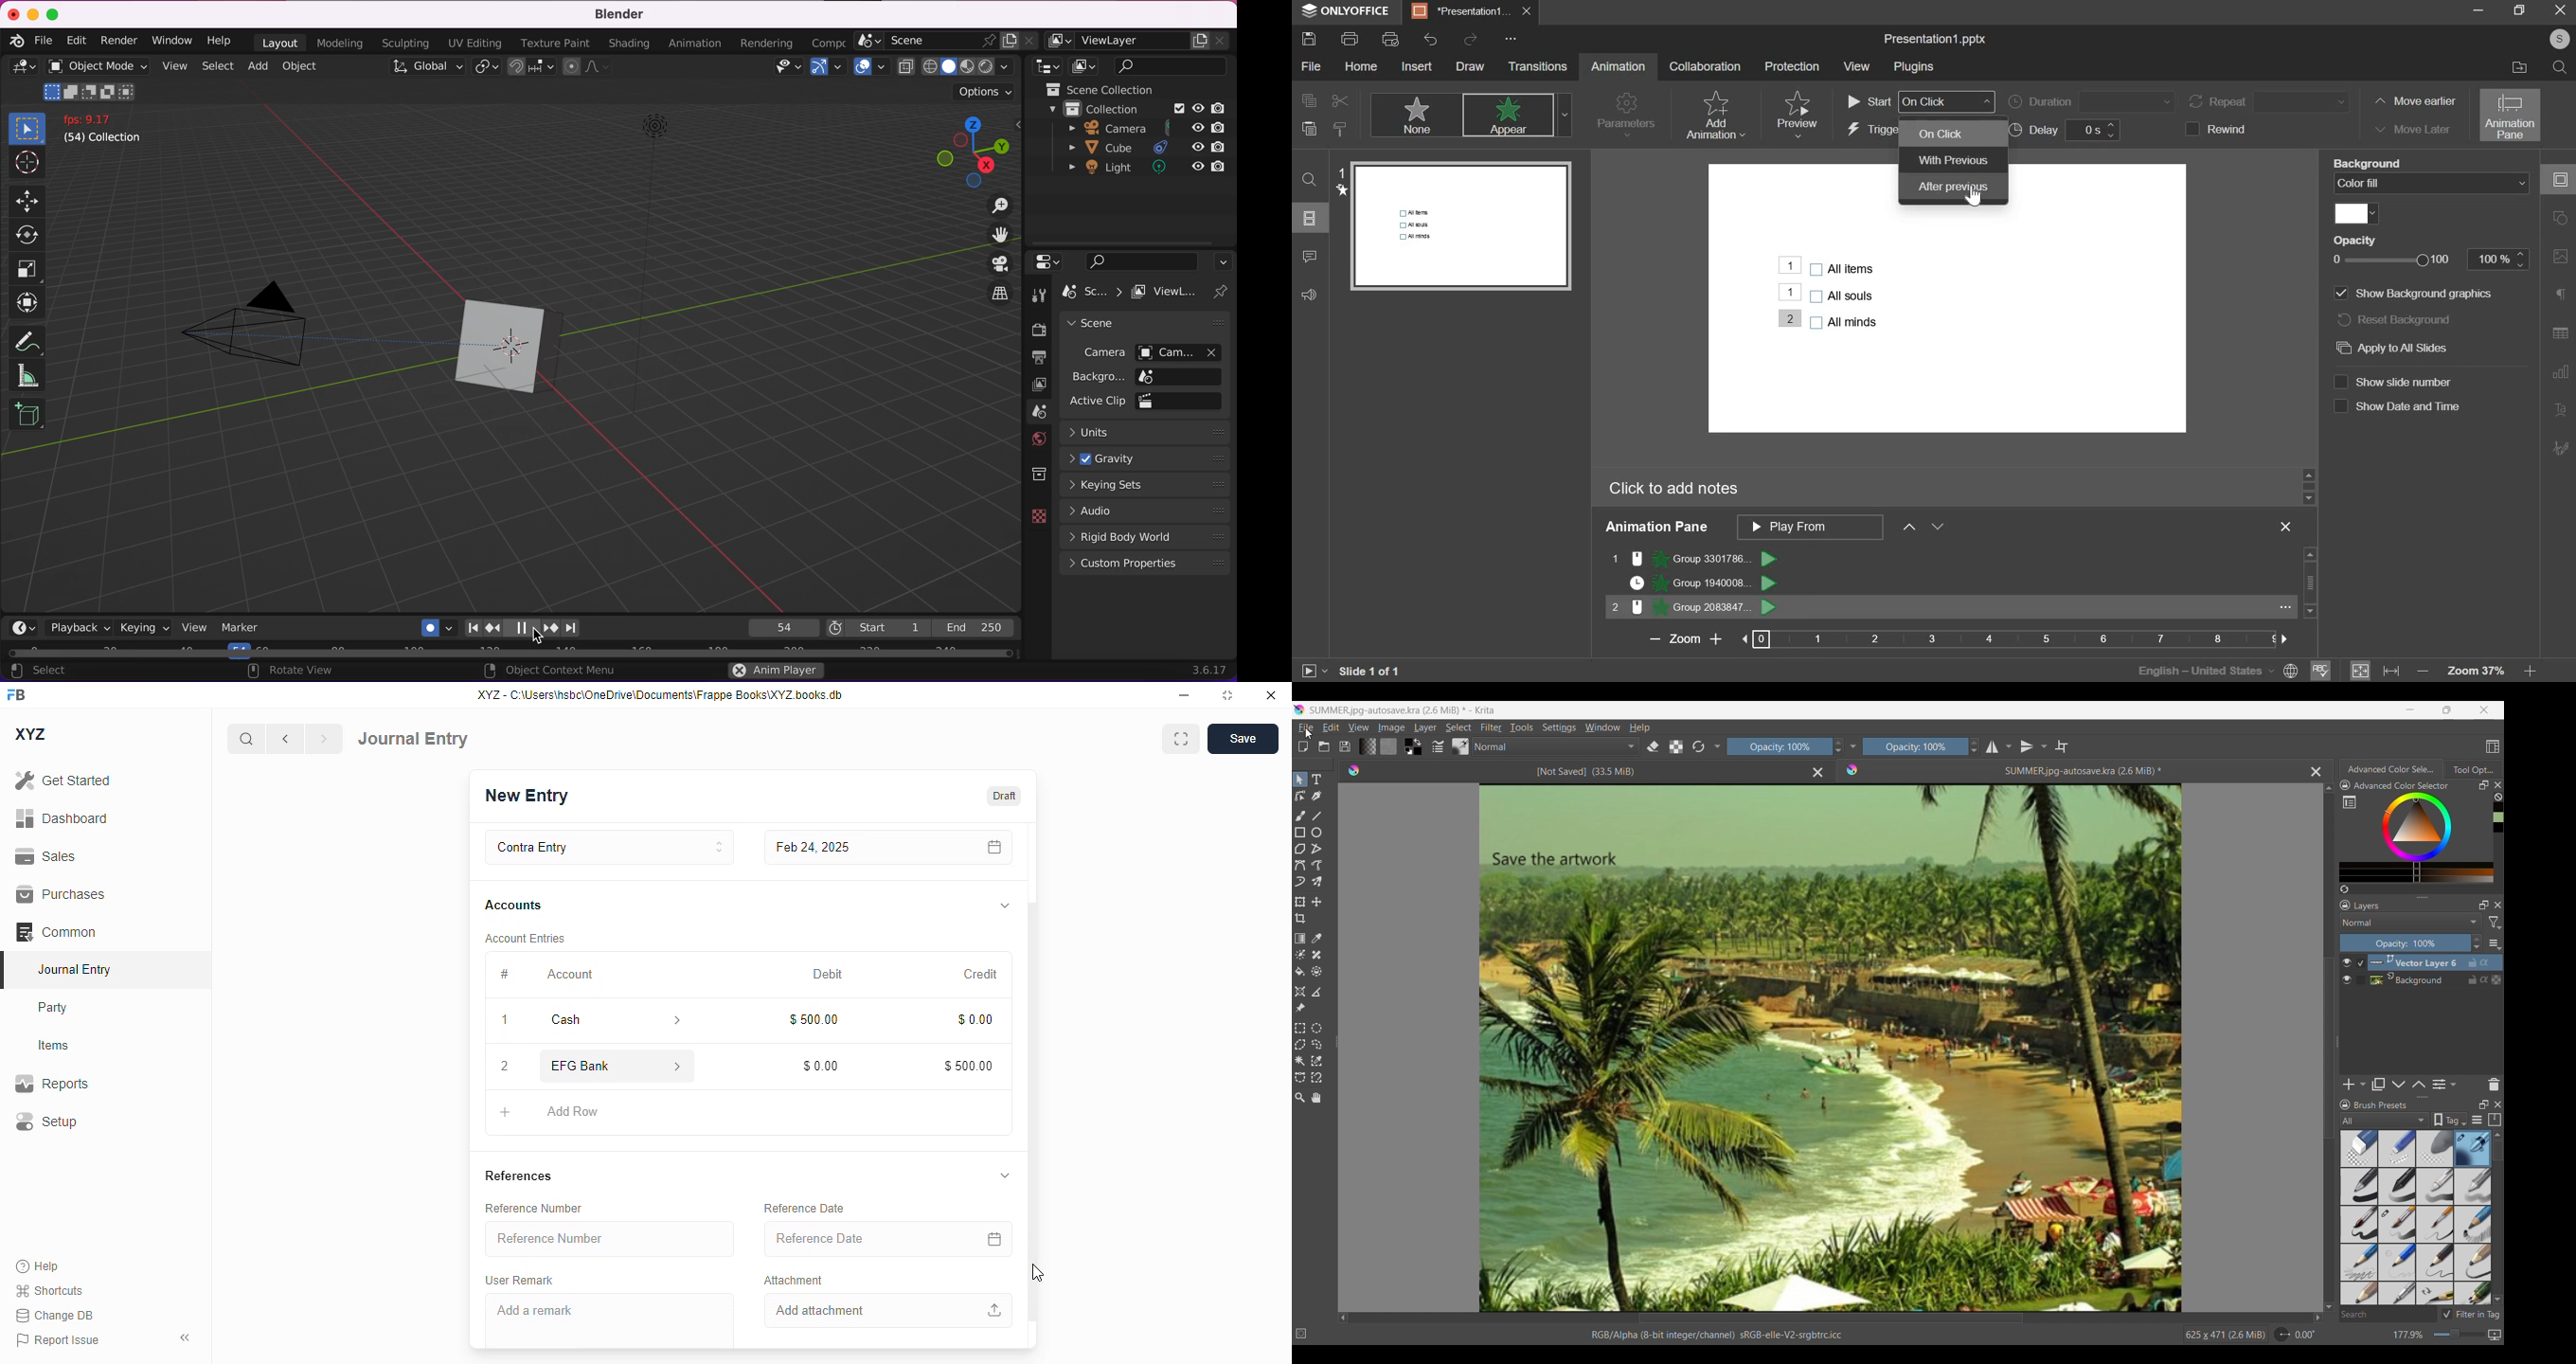  What do you see at coordinates (1243, 739) in the screenshot?
I see `save` at bounding box center [1243, 739].